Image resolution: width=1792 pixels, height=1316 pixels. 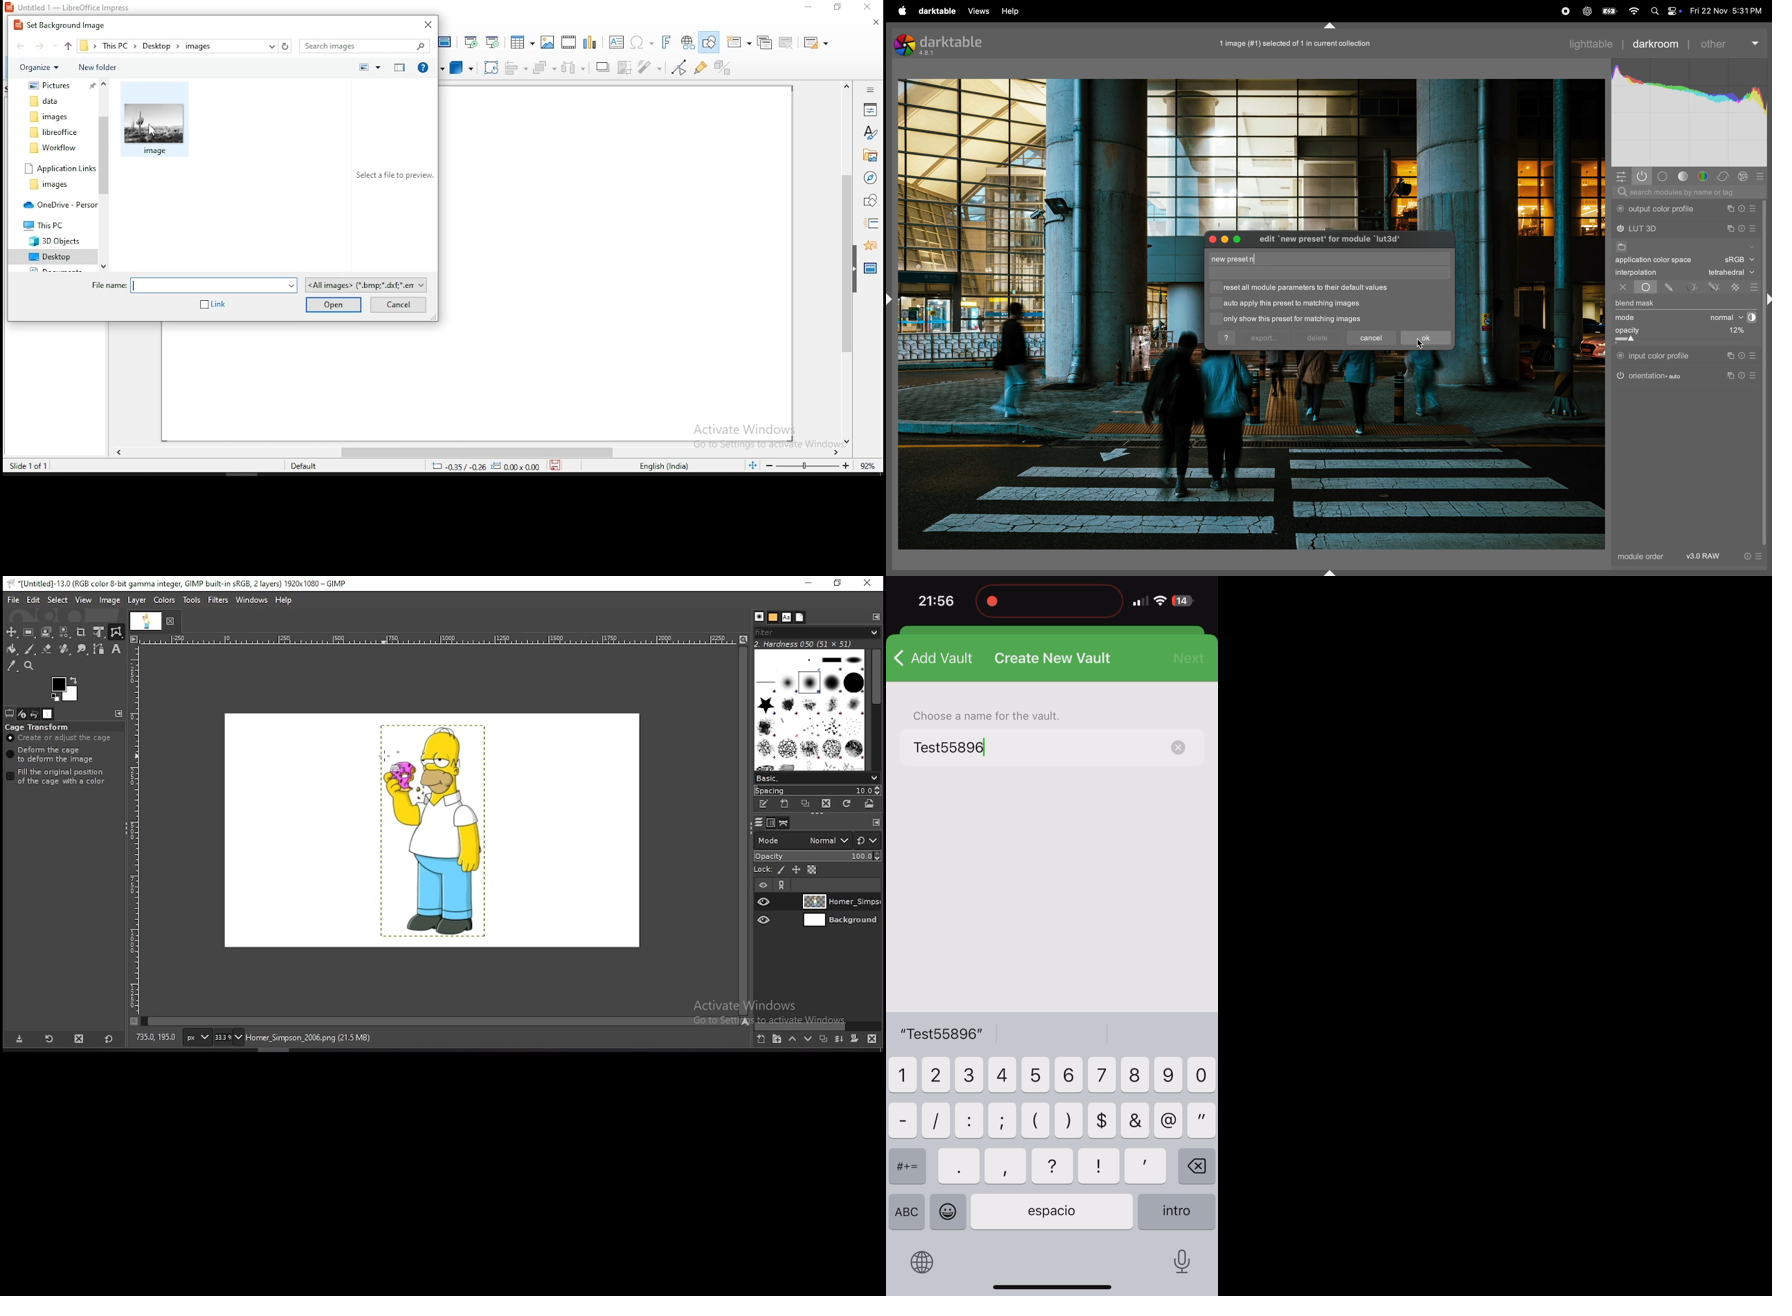 I want to click on other, so click(x=1729, y=41).